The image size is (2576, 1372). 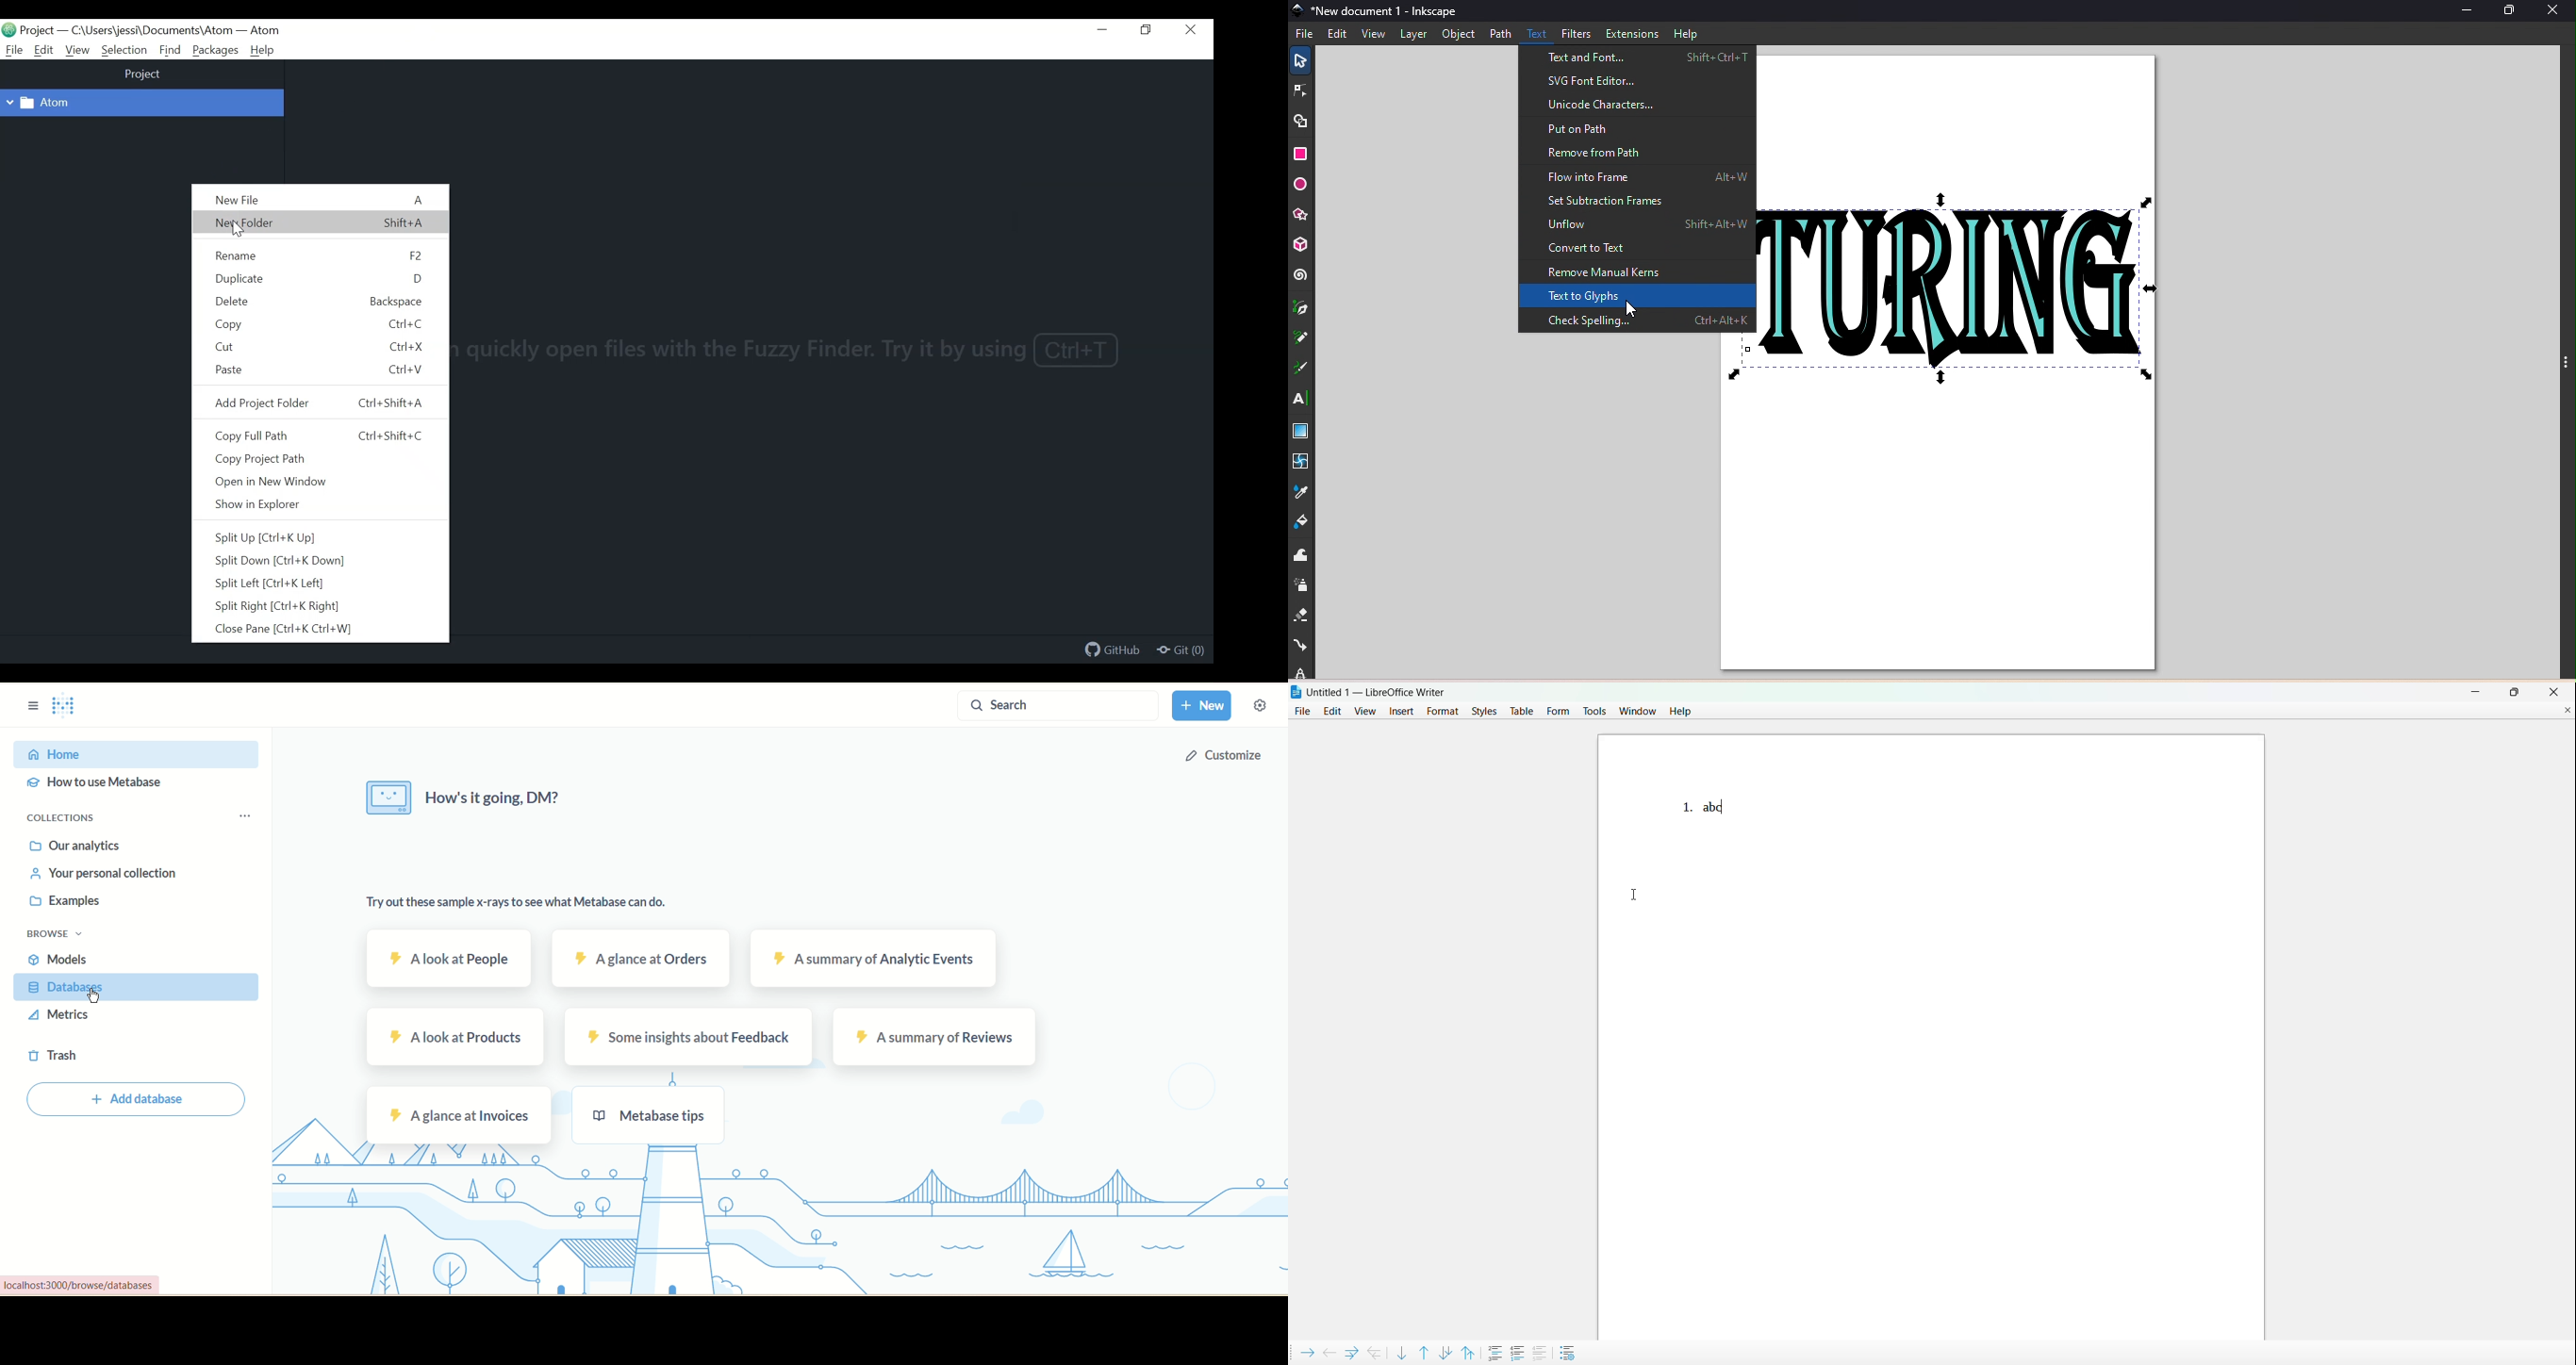 I want to click on Minimize, so click(x=2460, y=12).